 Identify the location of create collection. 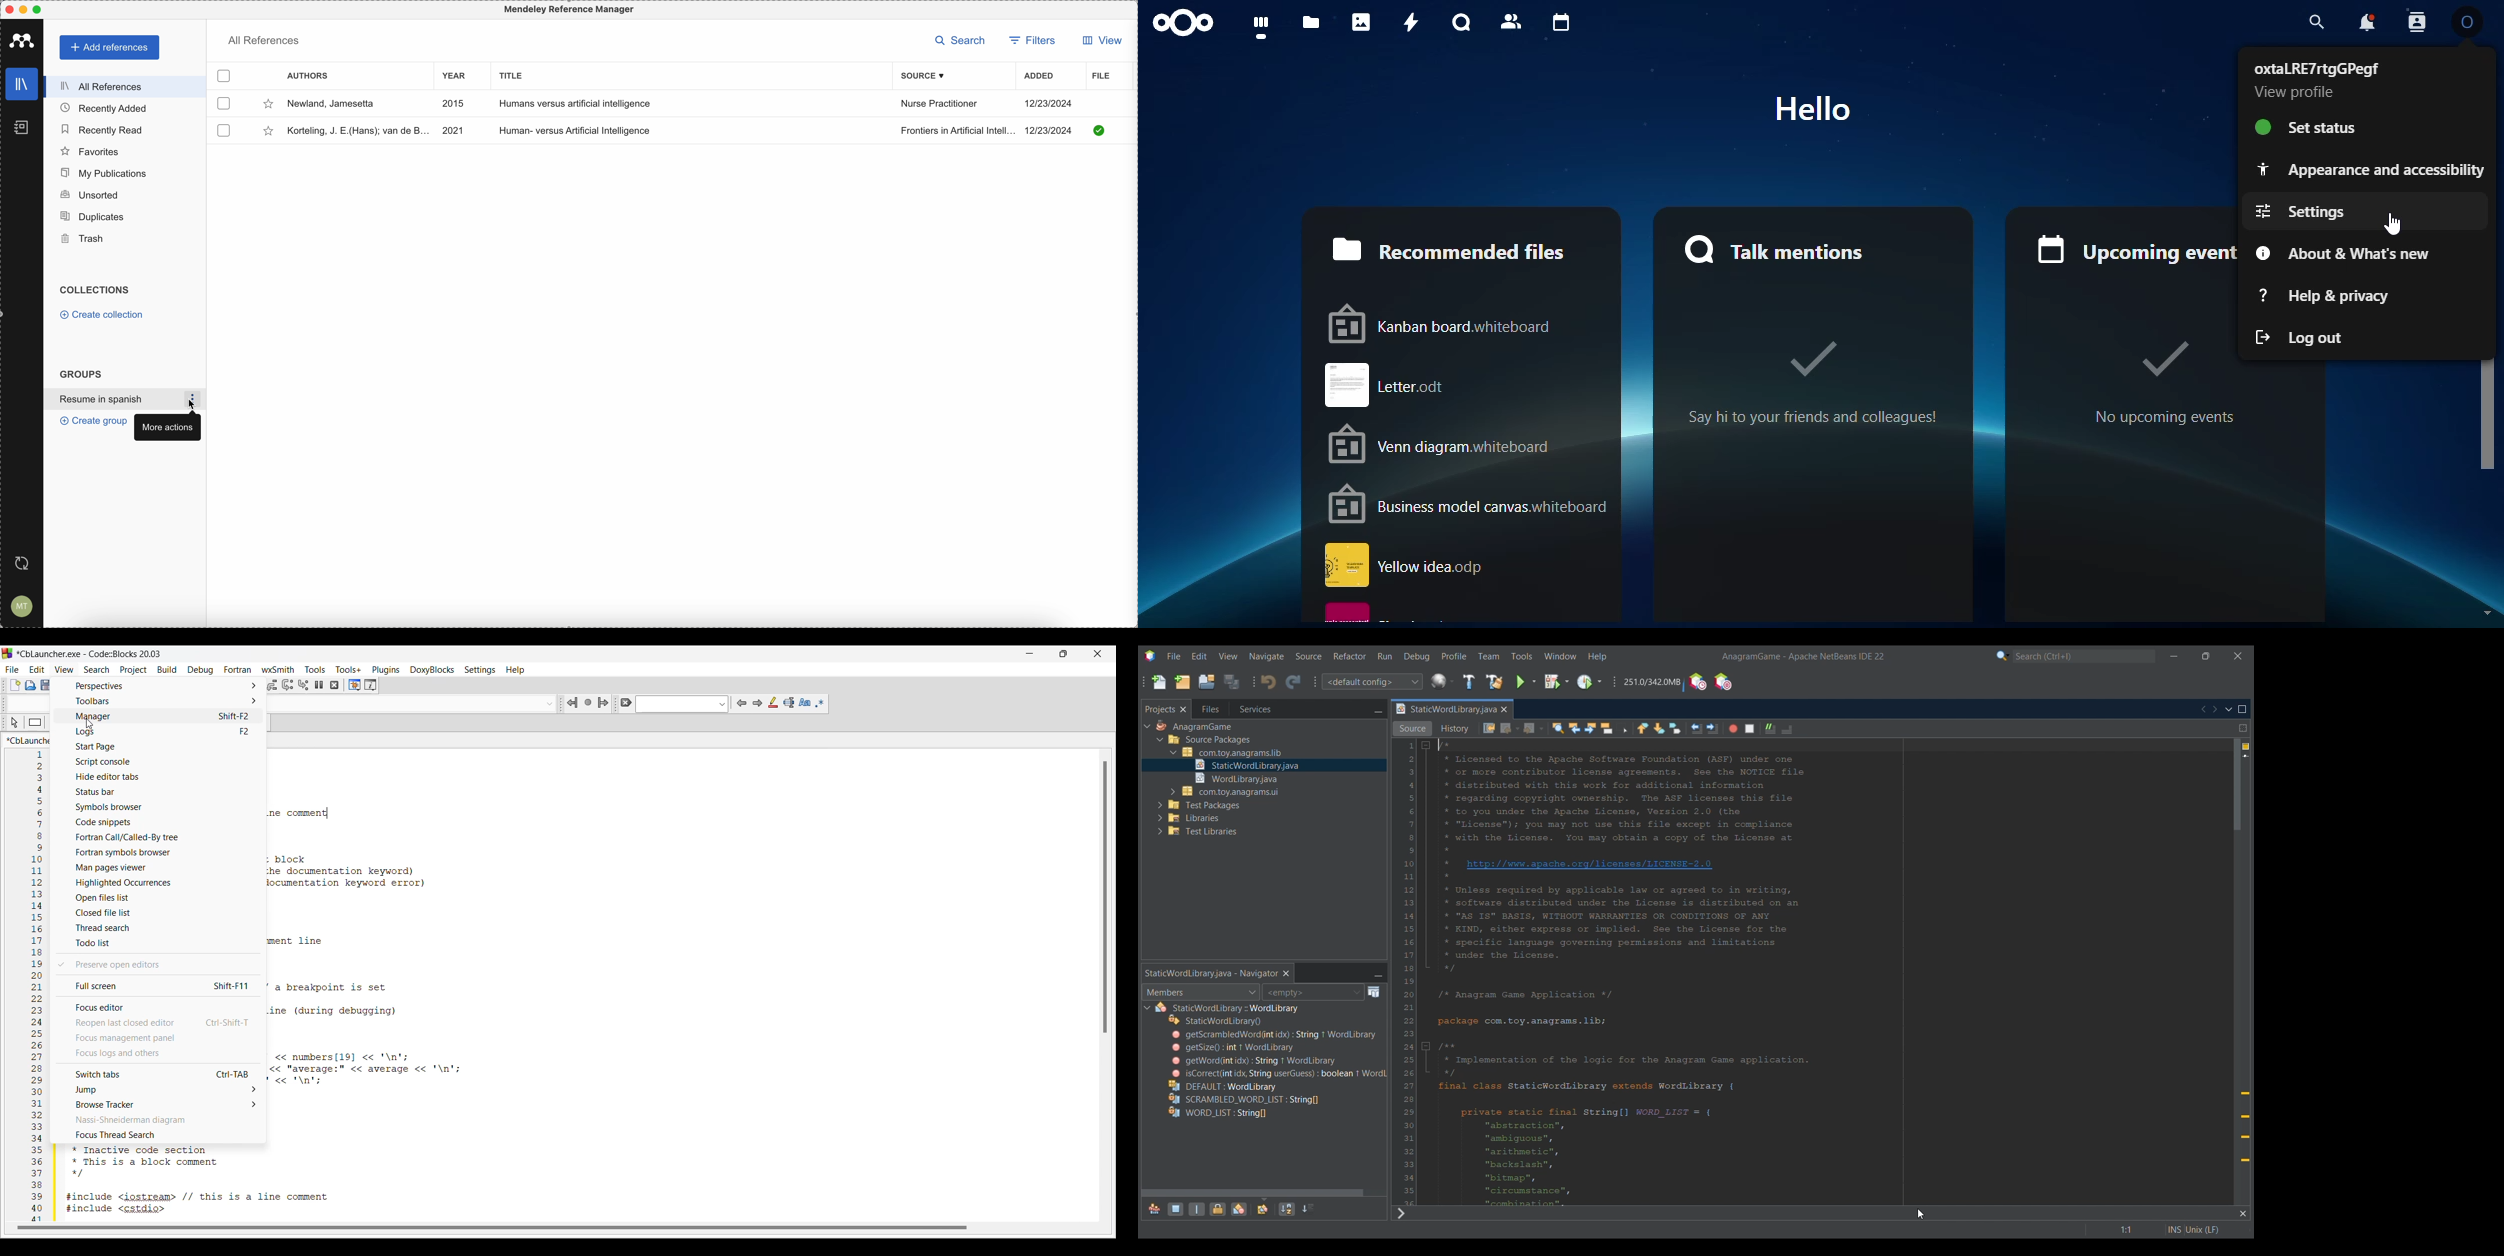
(102, 315).